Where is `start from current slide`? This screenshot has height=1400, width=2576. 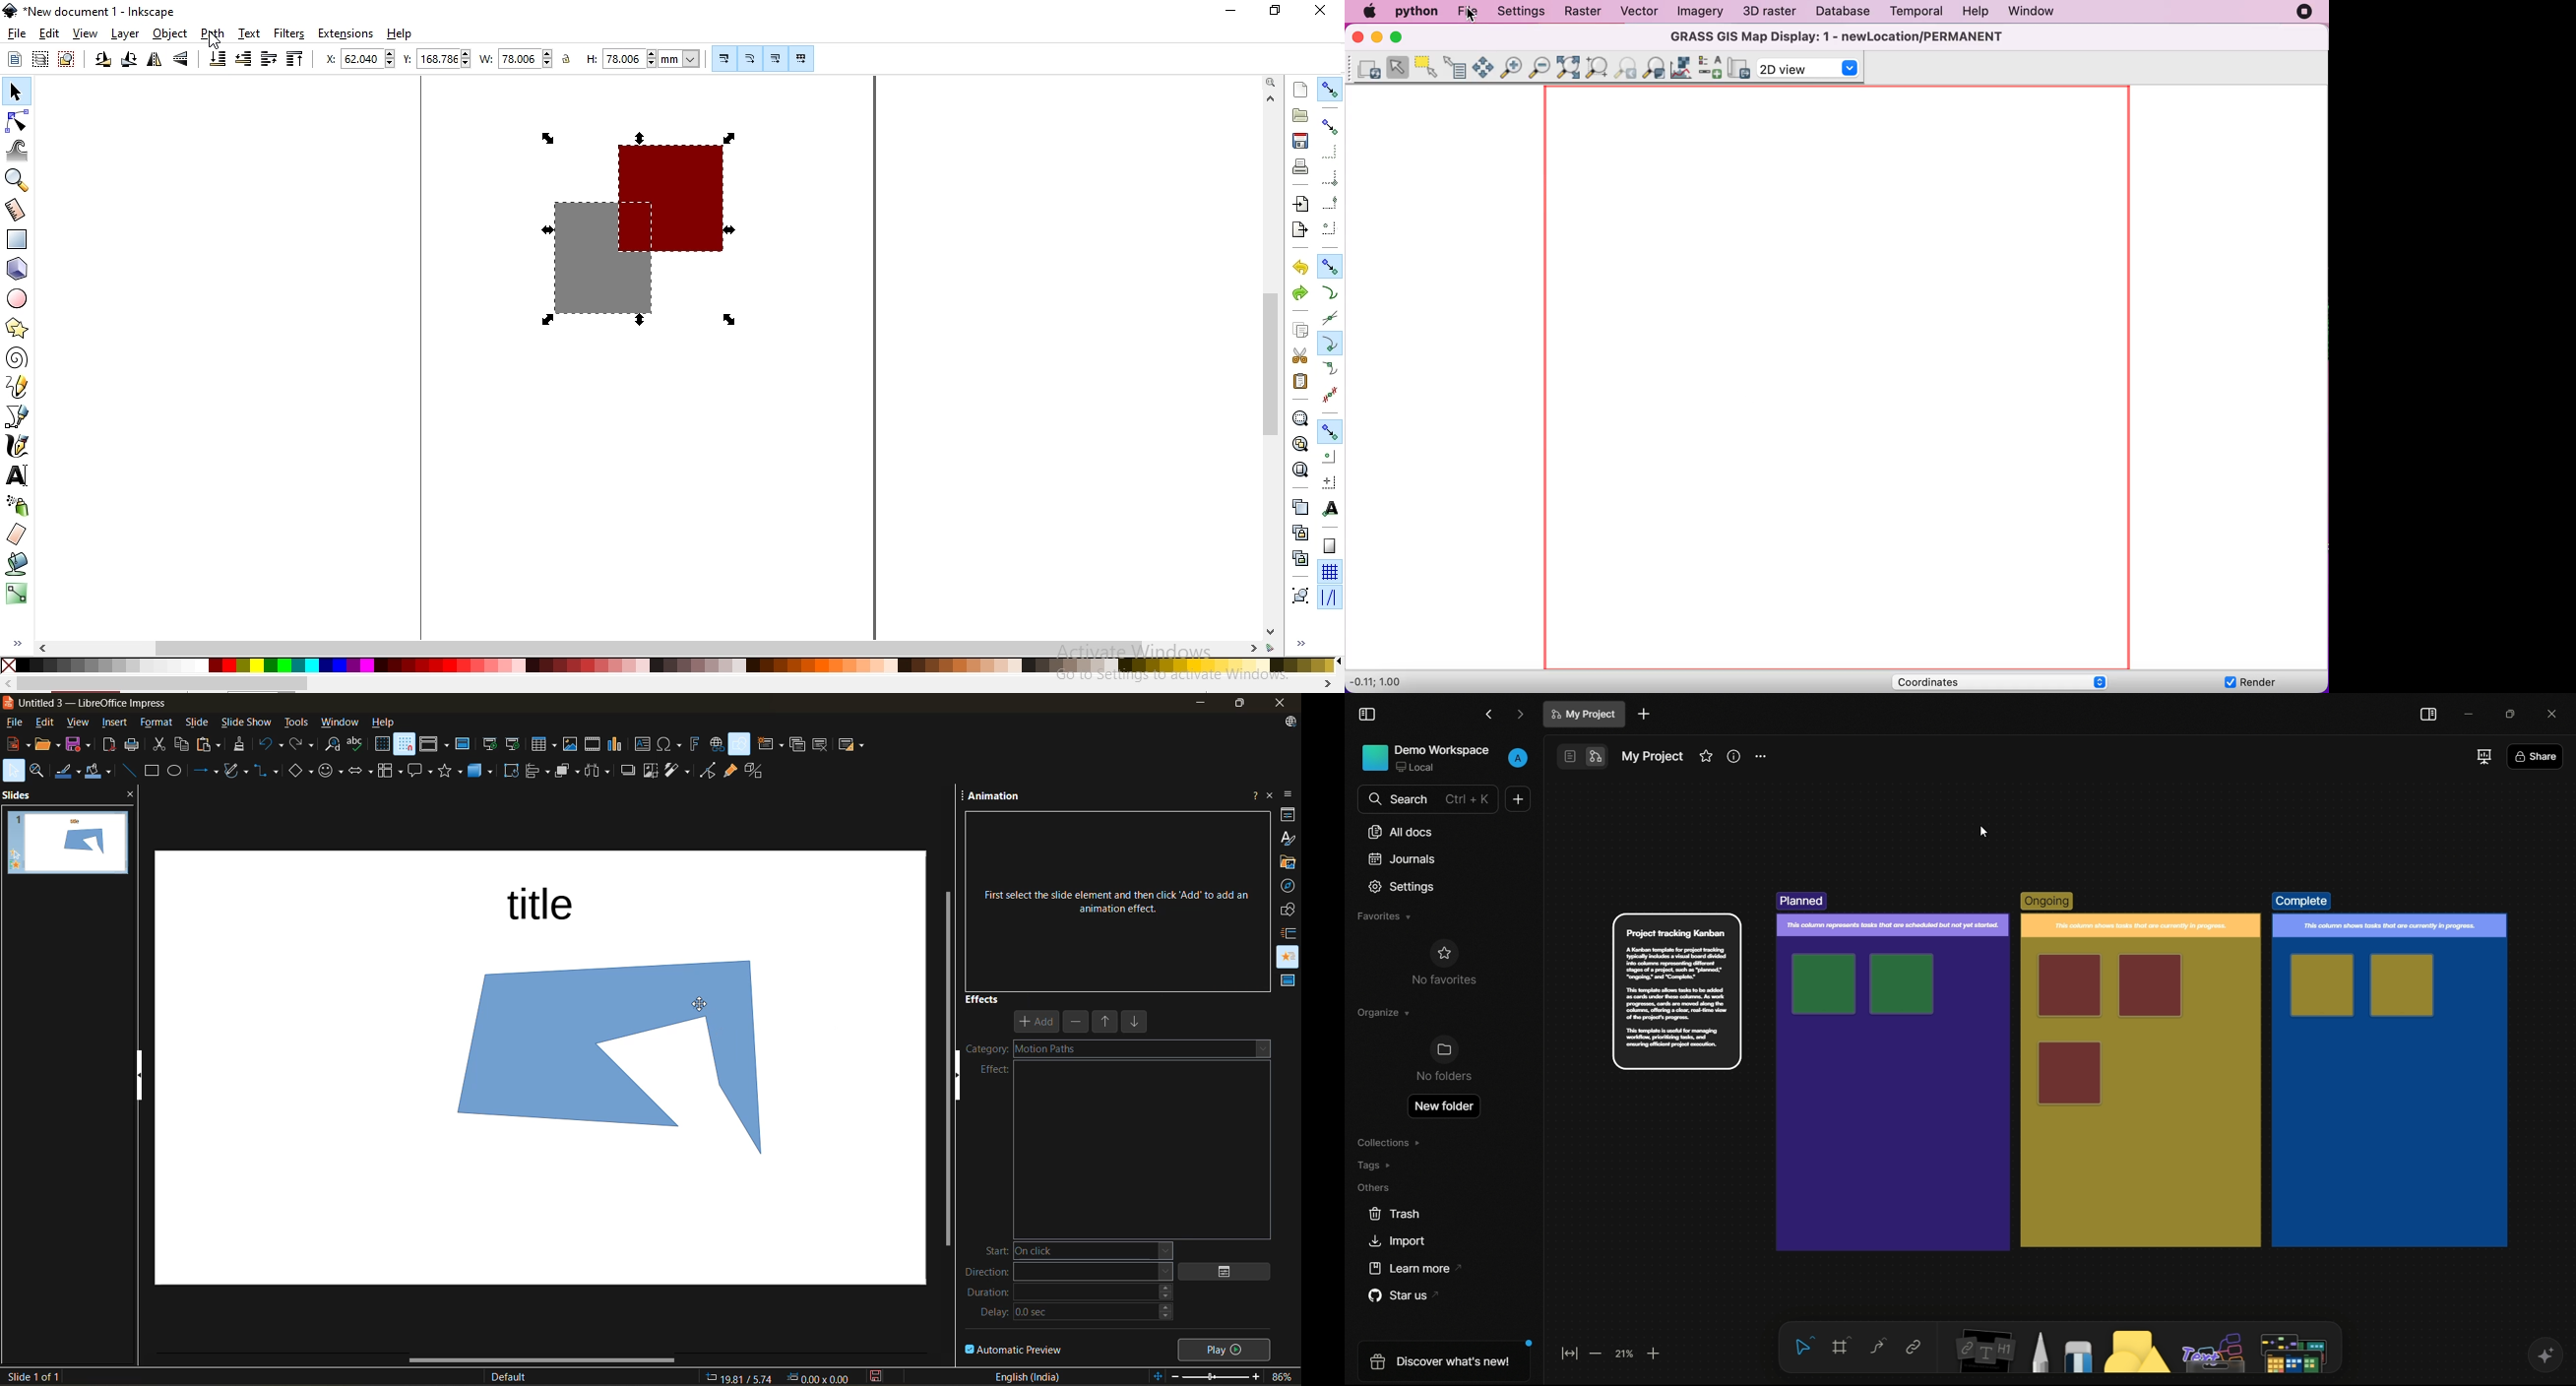
start from current slide is located at coordinates (515, 745).